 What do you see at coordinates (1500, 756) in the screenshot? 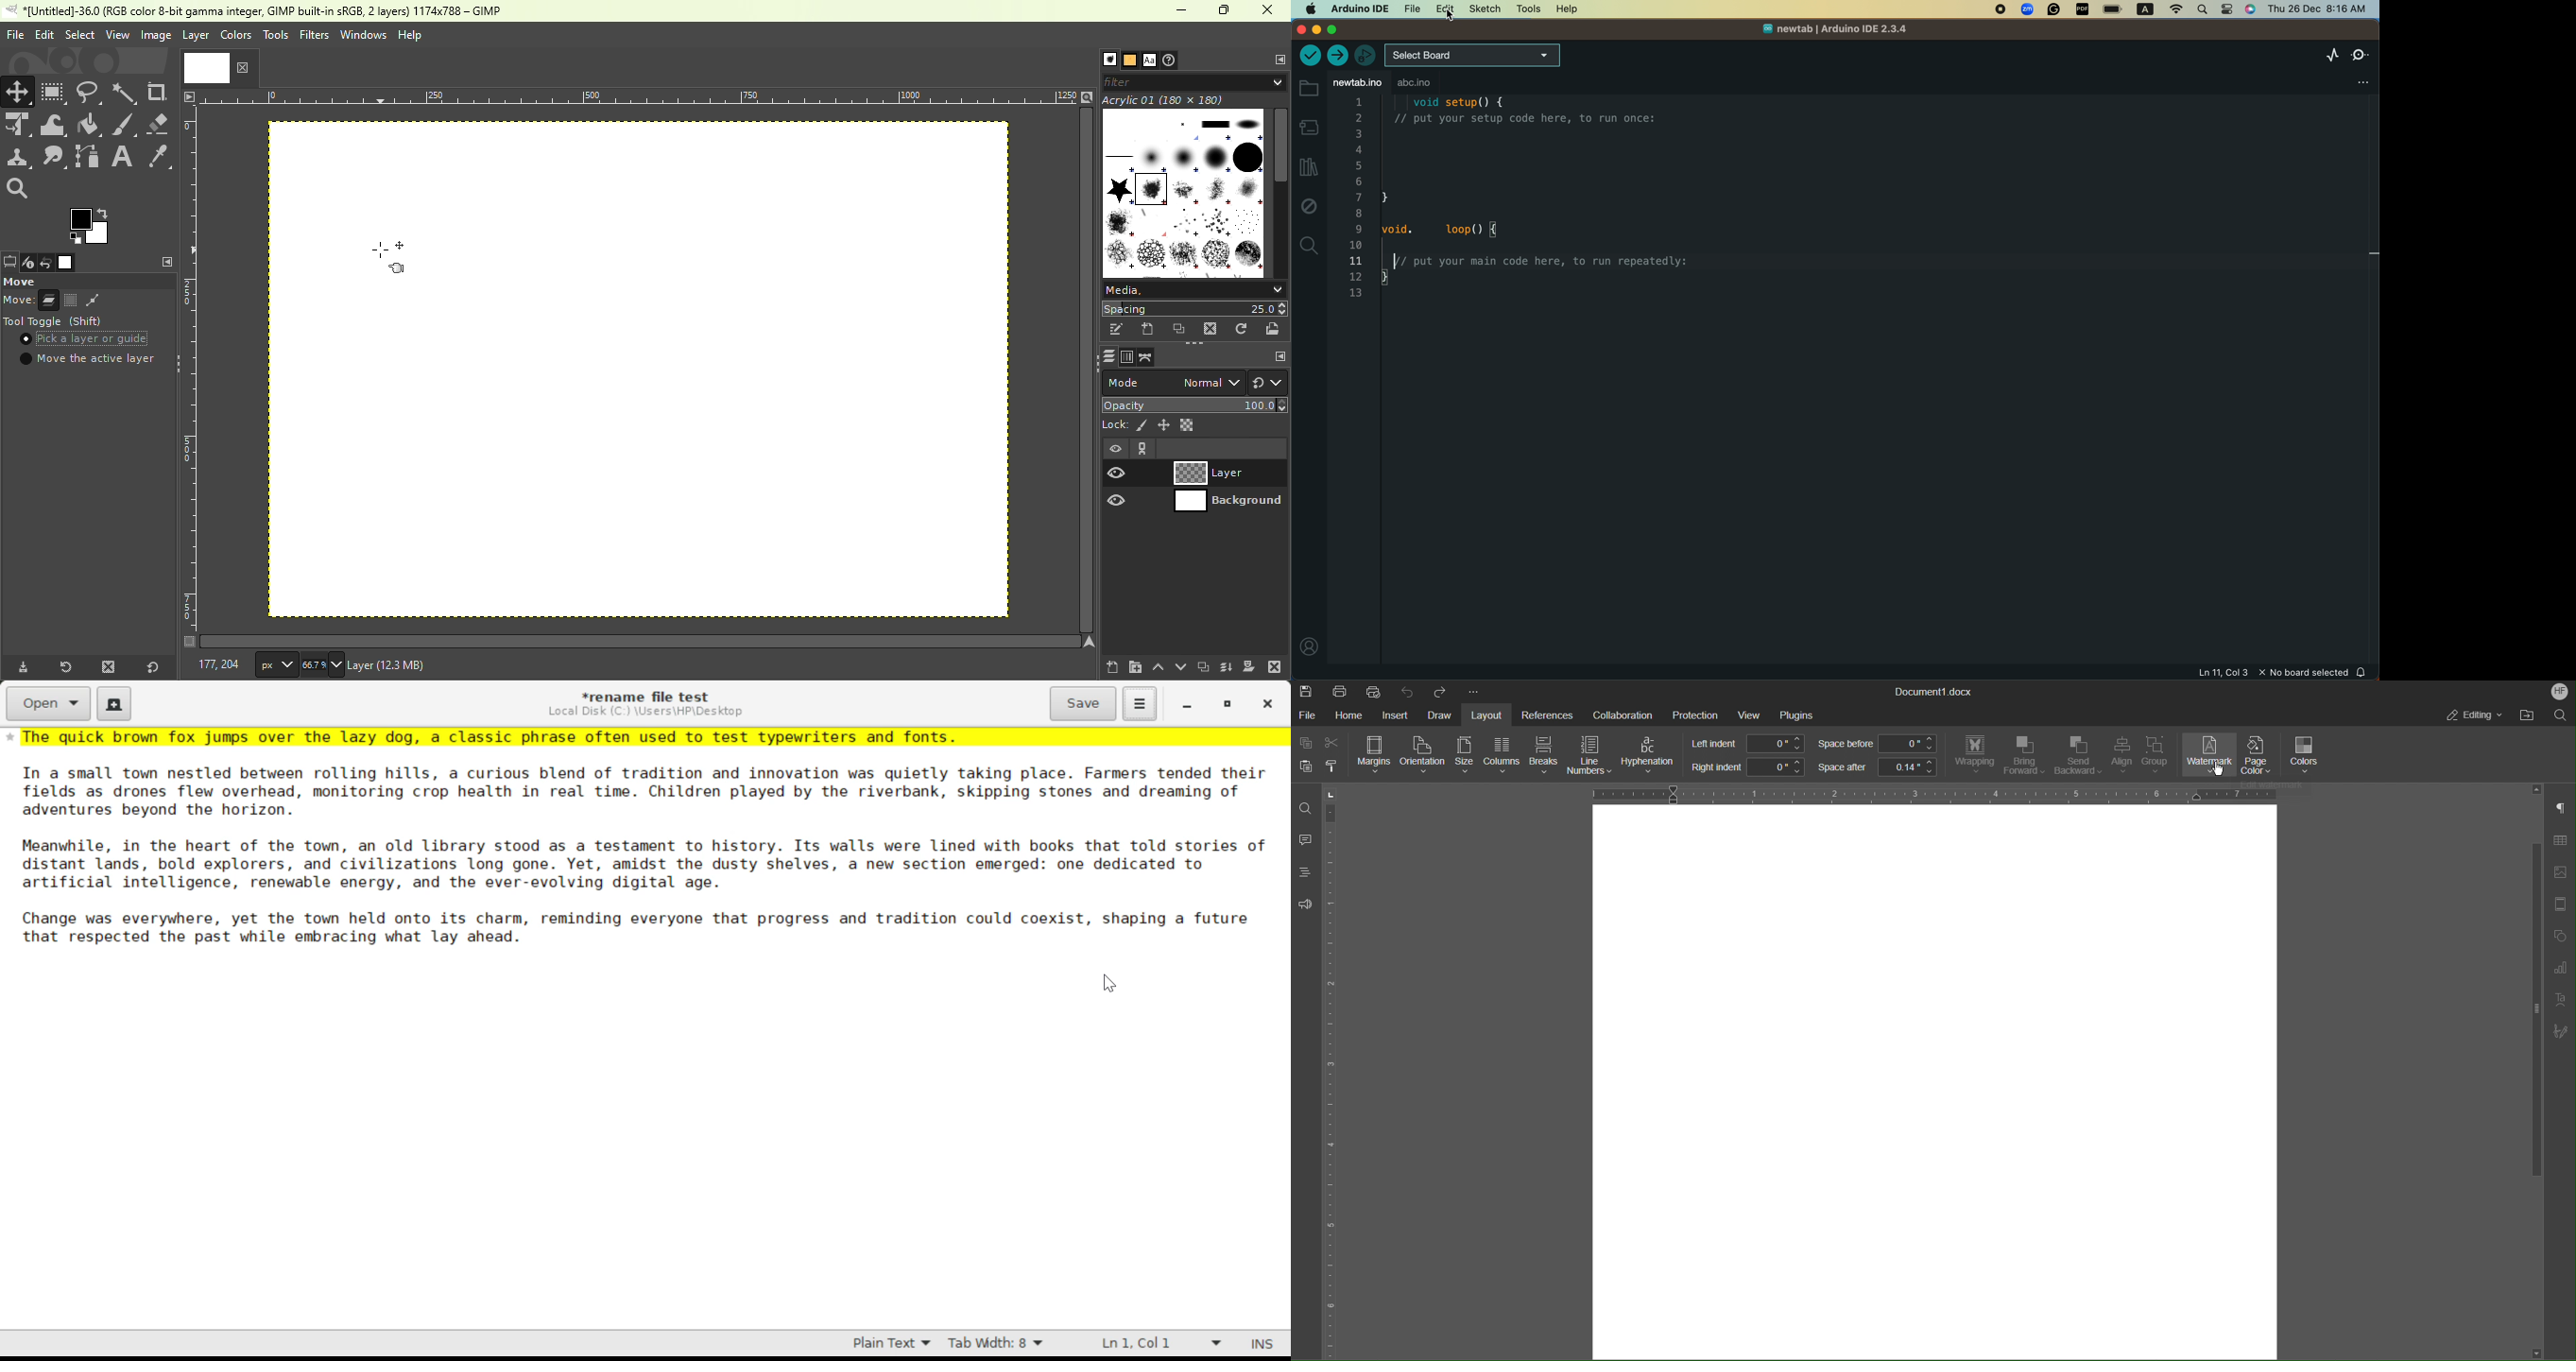
I see `Columns` at bounding box center [1500, 756].